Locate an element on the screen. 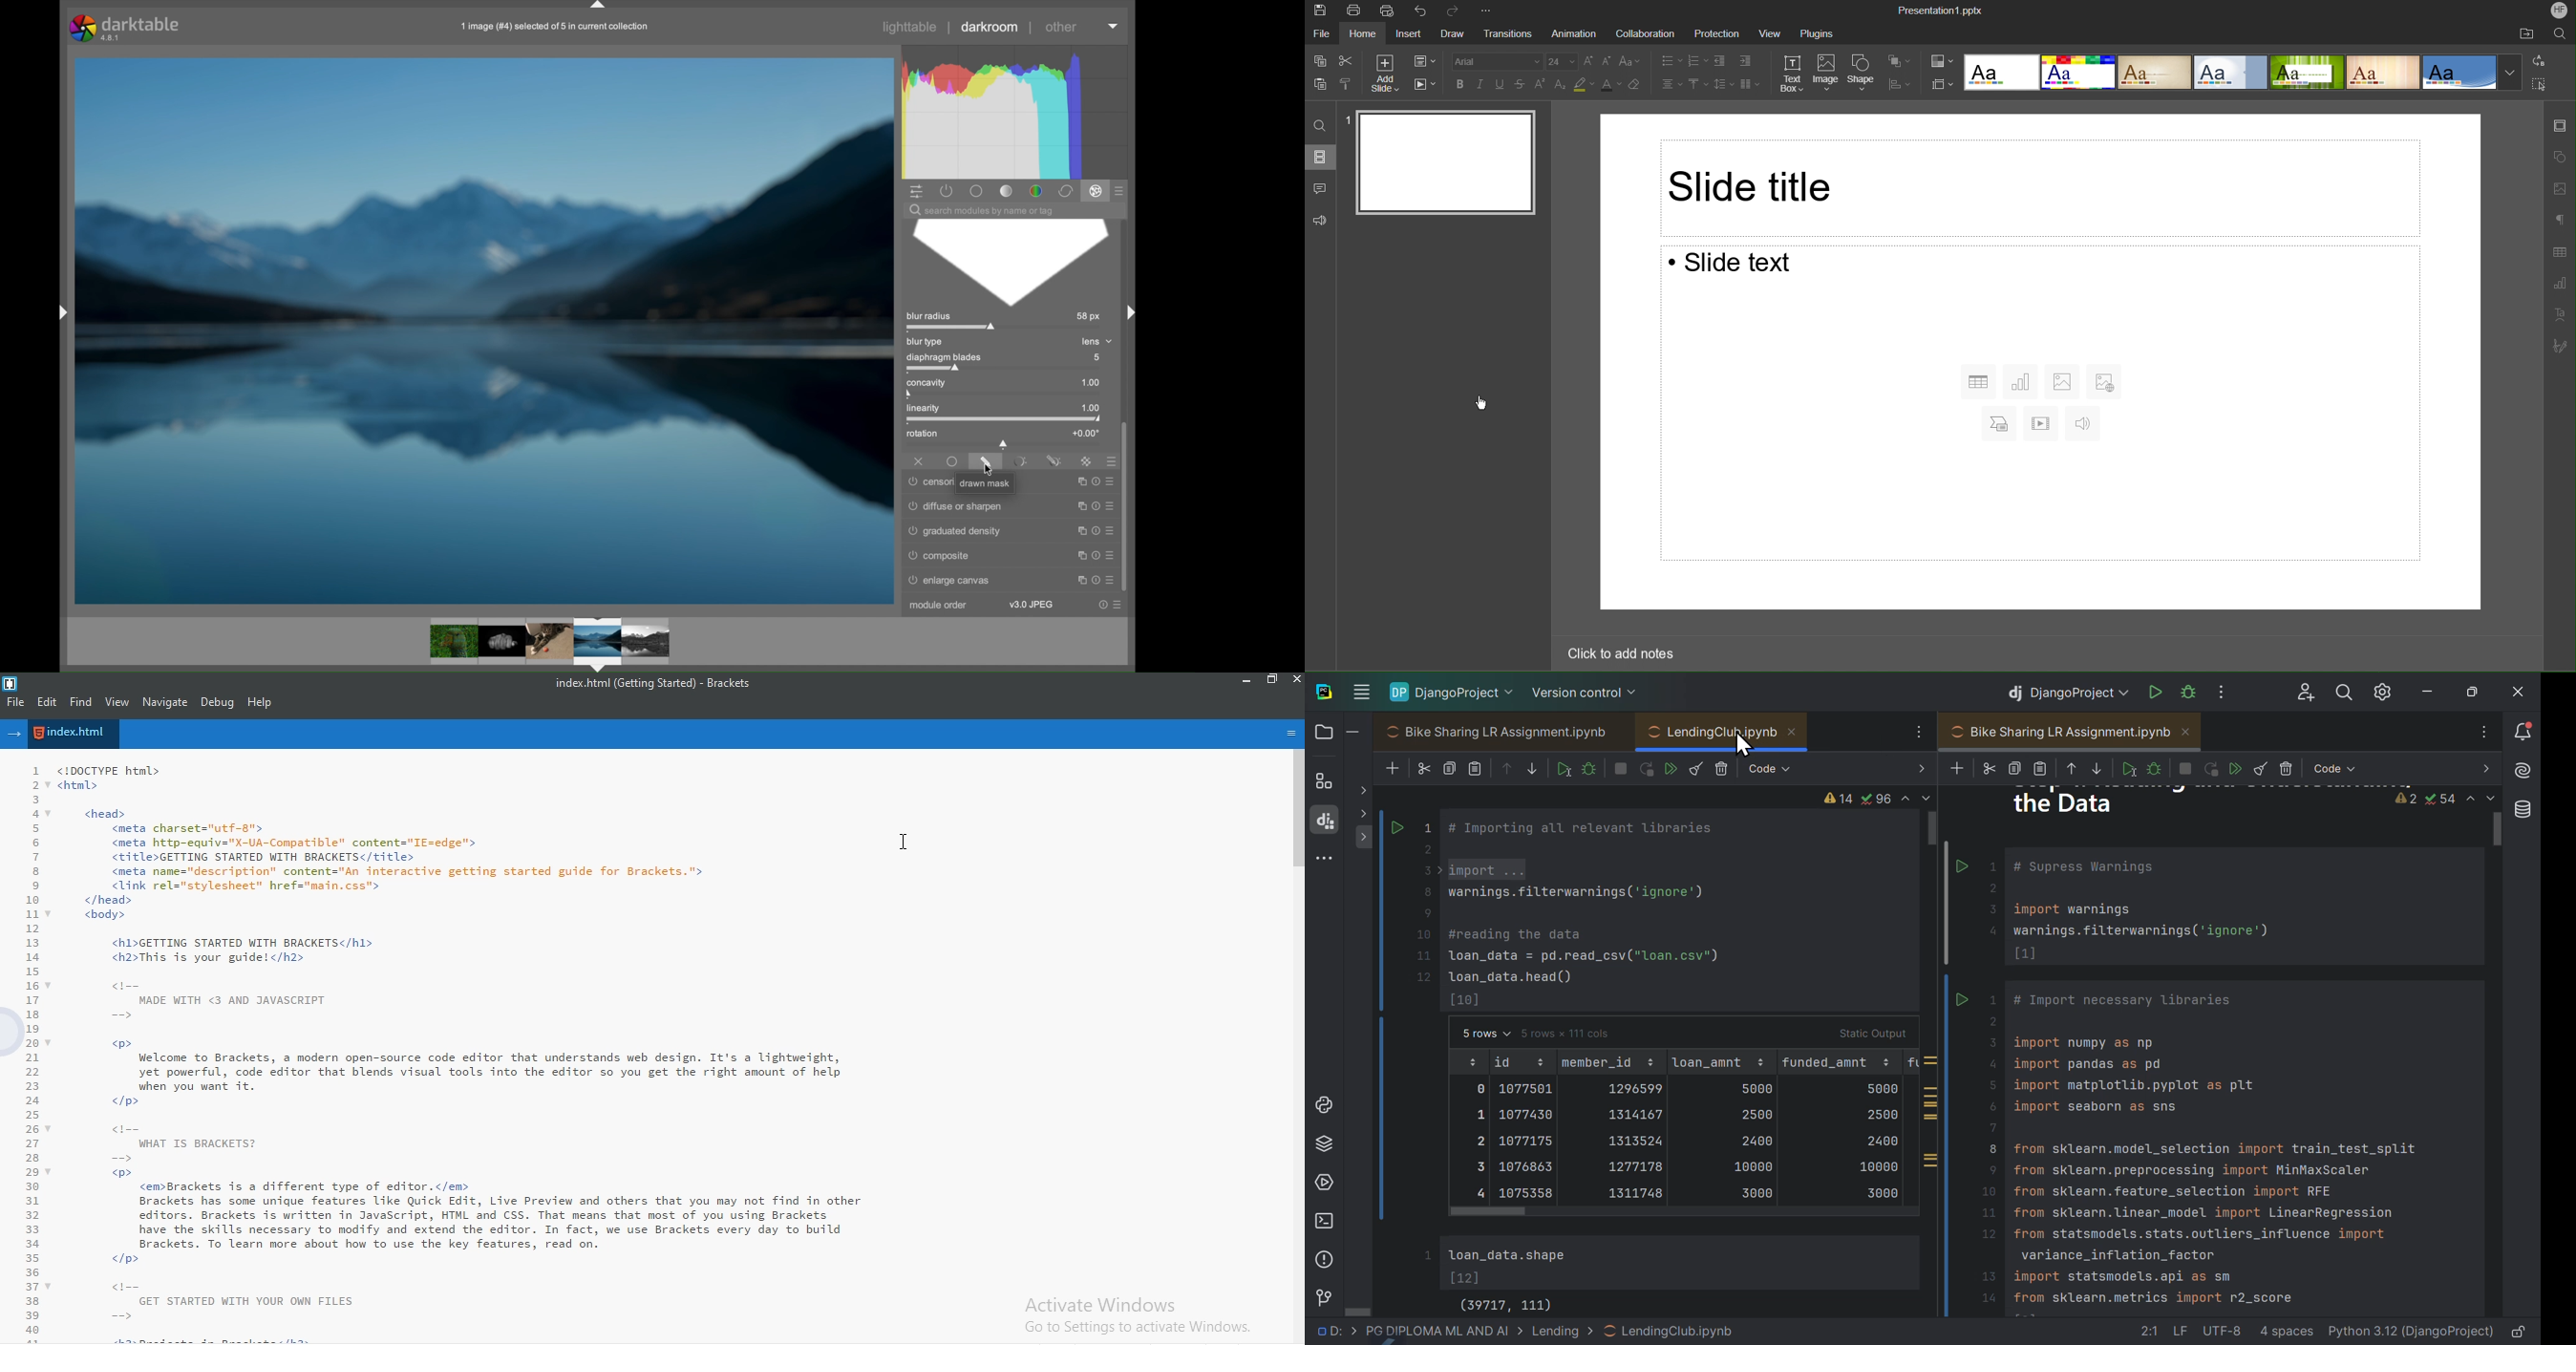 This screenshot has width=2576, height=1372. Open File Location is located at coordinates (2529, 33).